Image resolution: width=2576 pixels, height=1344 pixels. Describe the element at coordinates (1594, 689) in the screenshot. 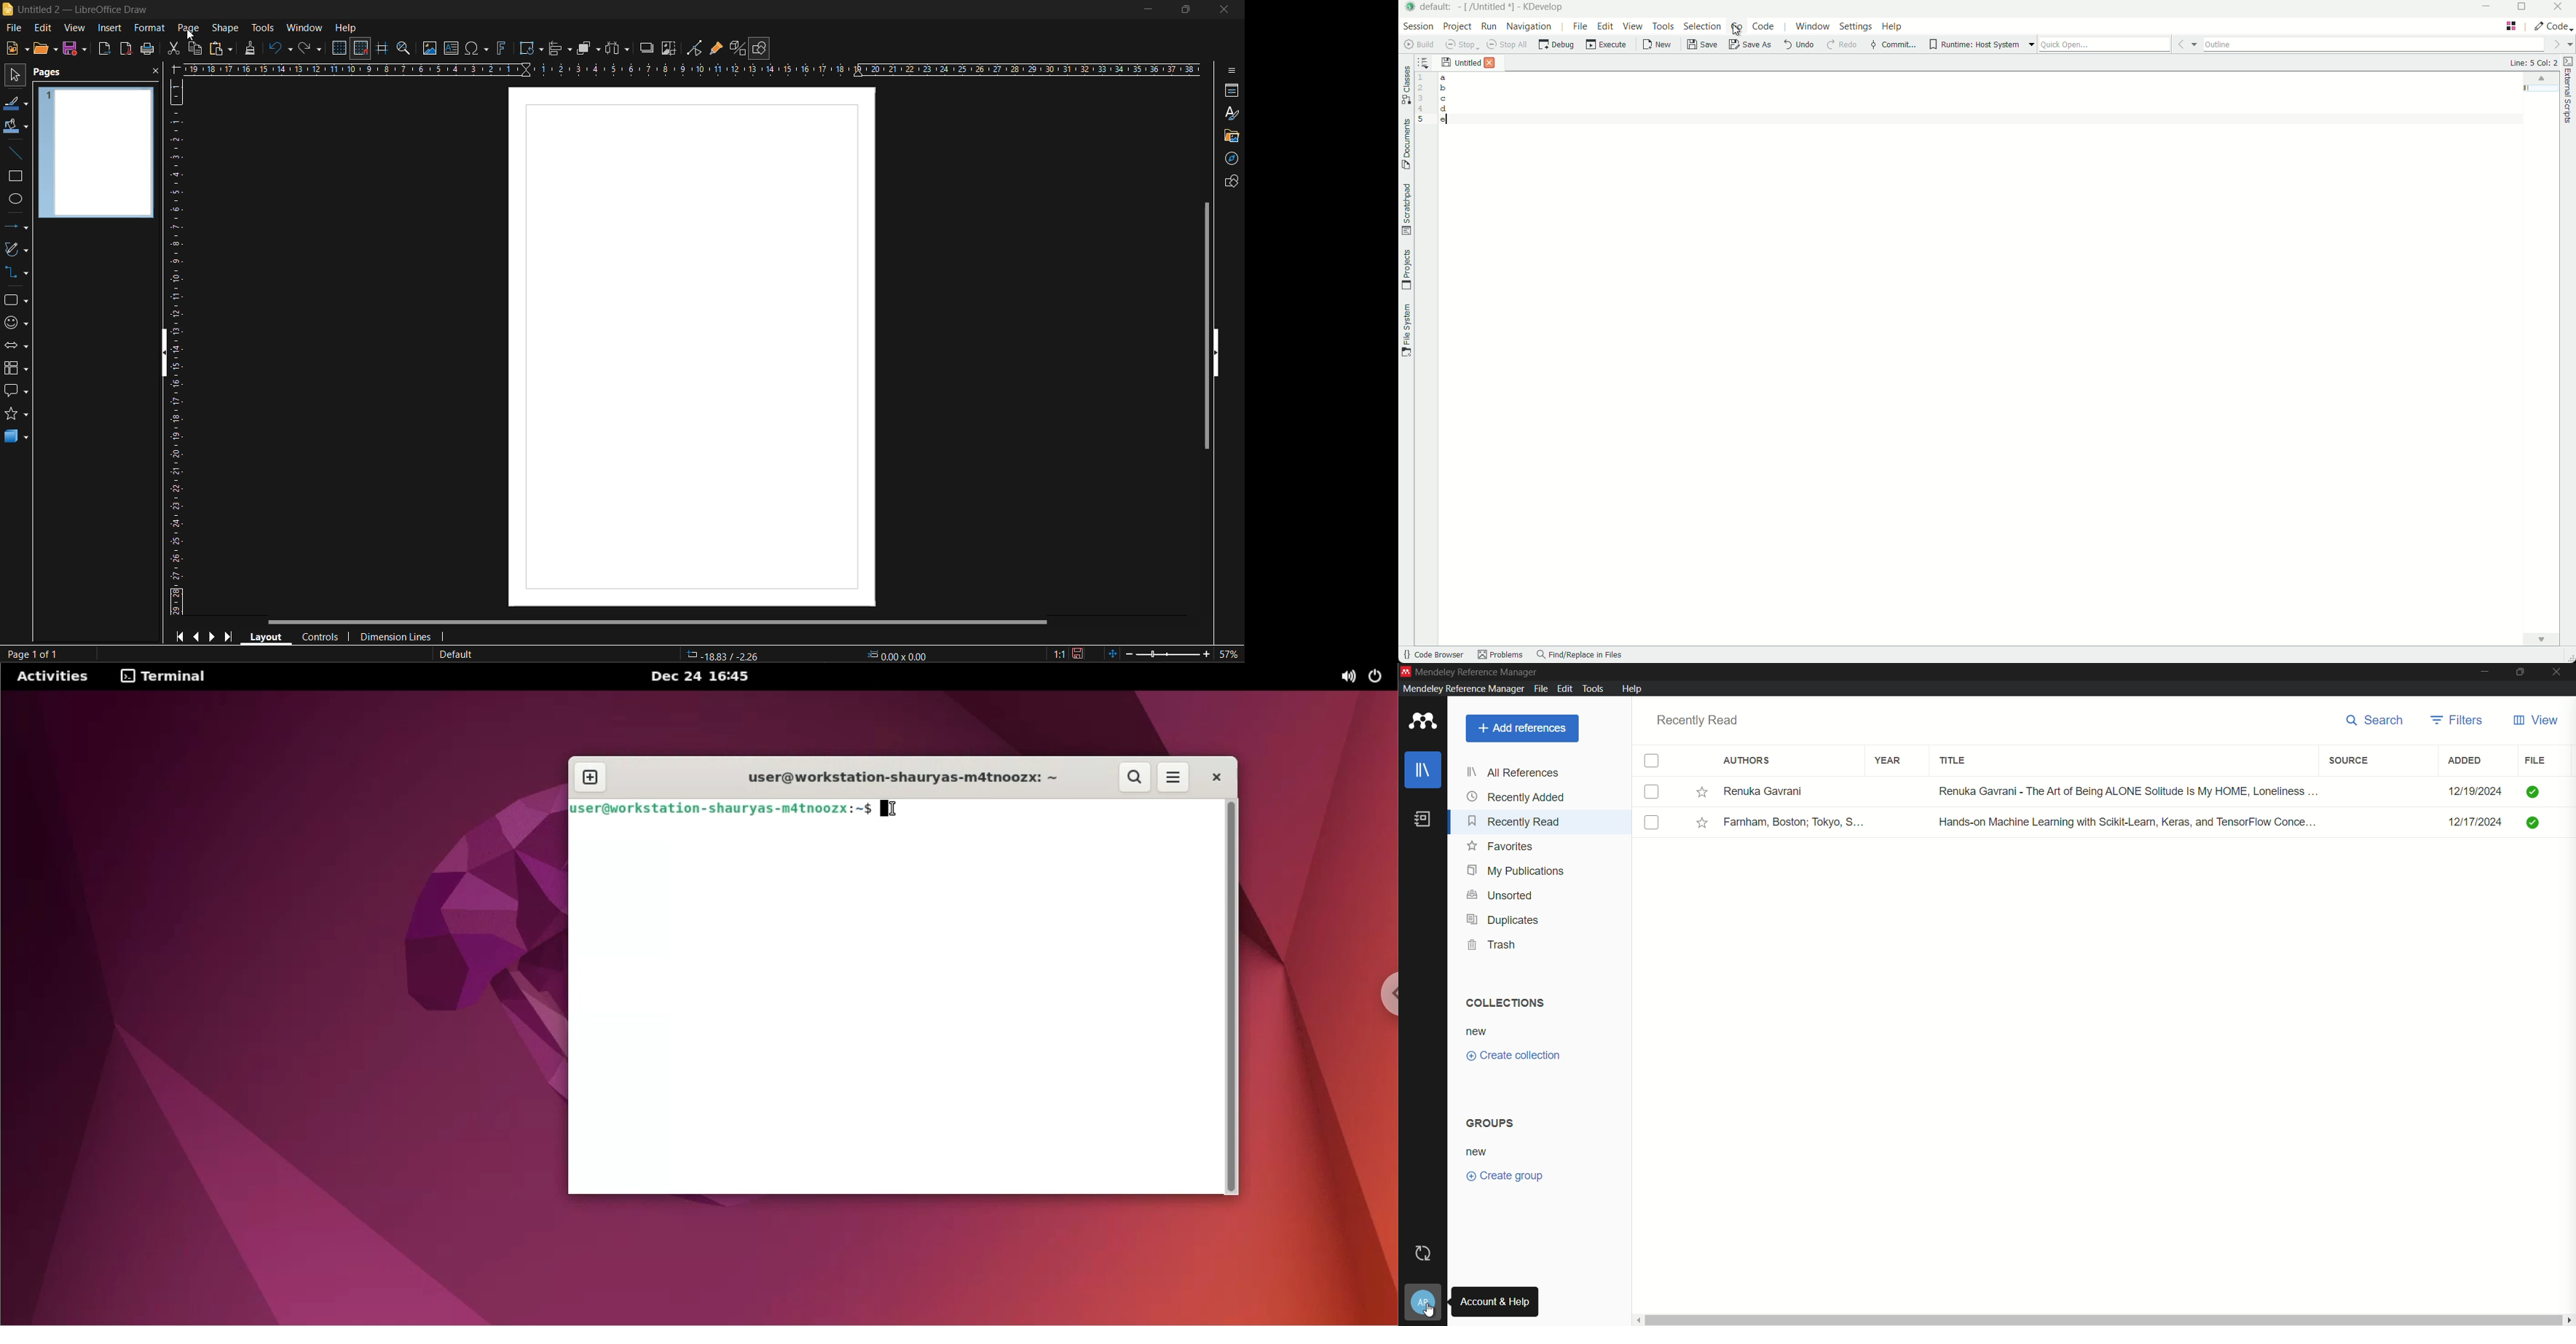

I see `tools menu` at that location.